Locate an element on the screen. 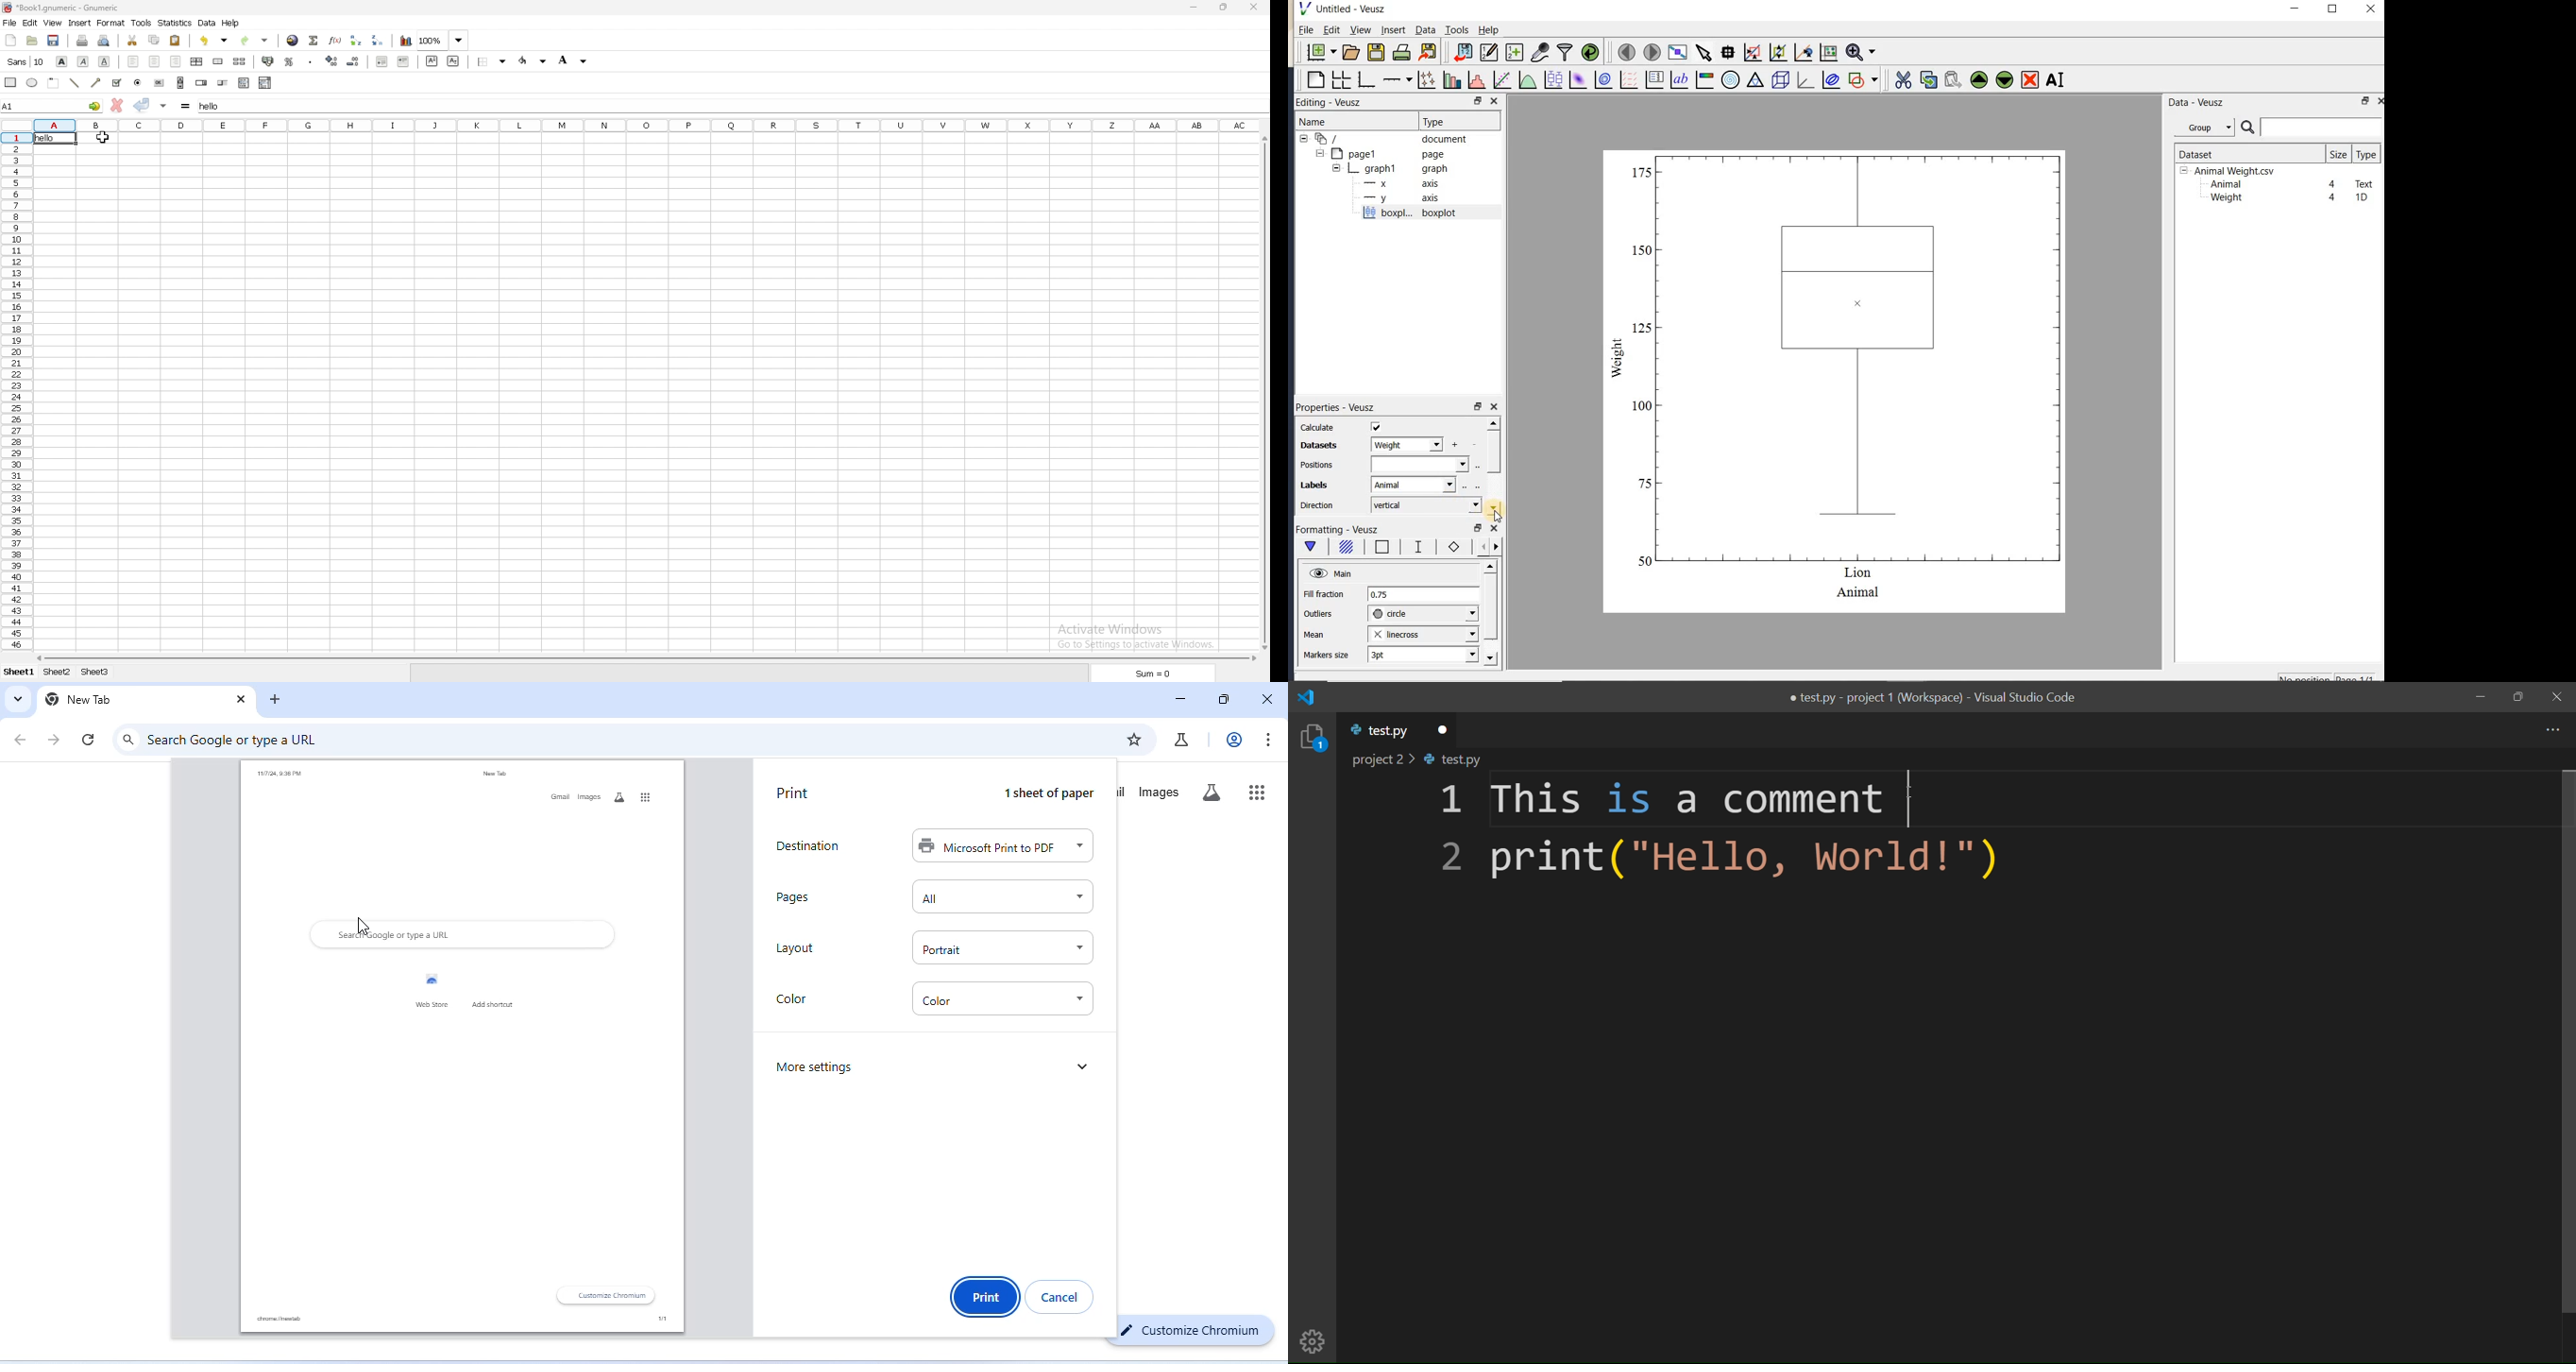 The image size is (2576, 1372). box border is located at coordinates (1379, 548).